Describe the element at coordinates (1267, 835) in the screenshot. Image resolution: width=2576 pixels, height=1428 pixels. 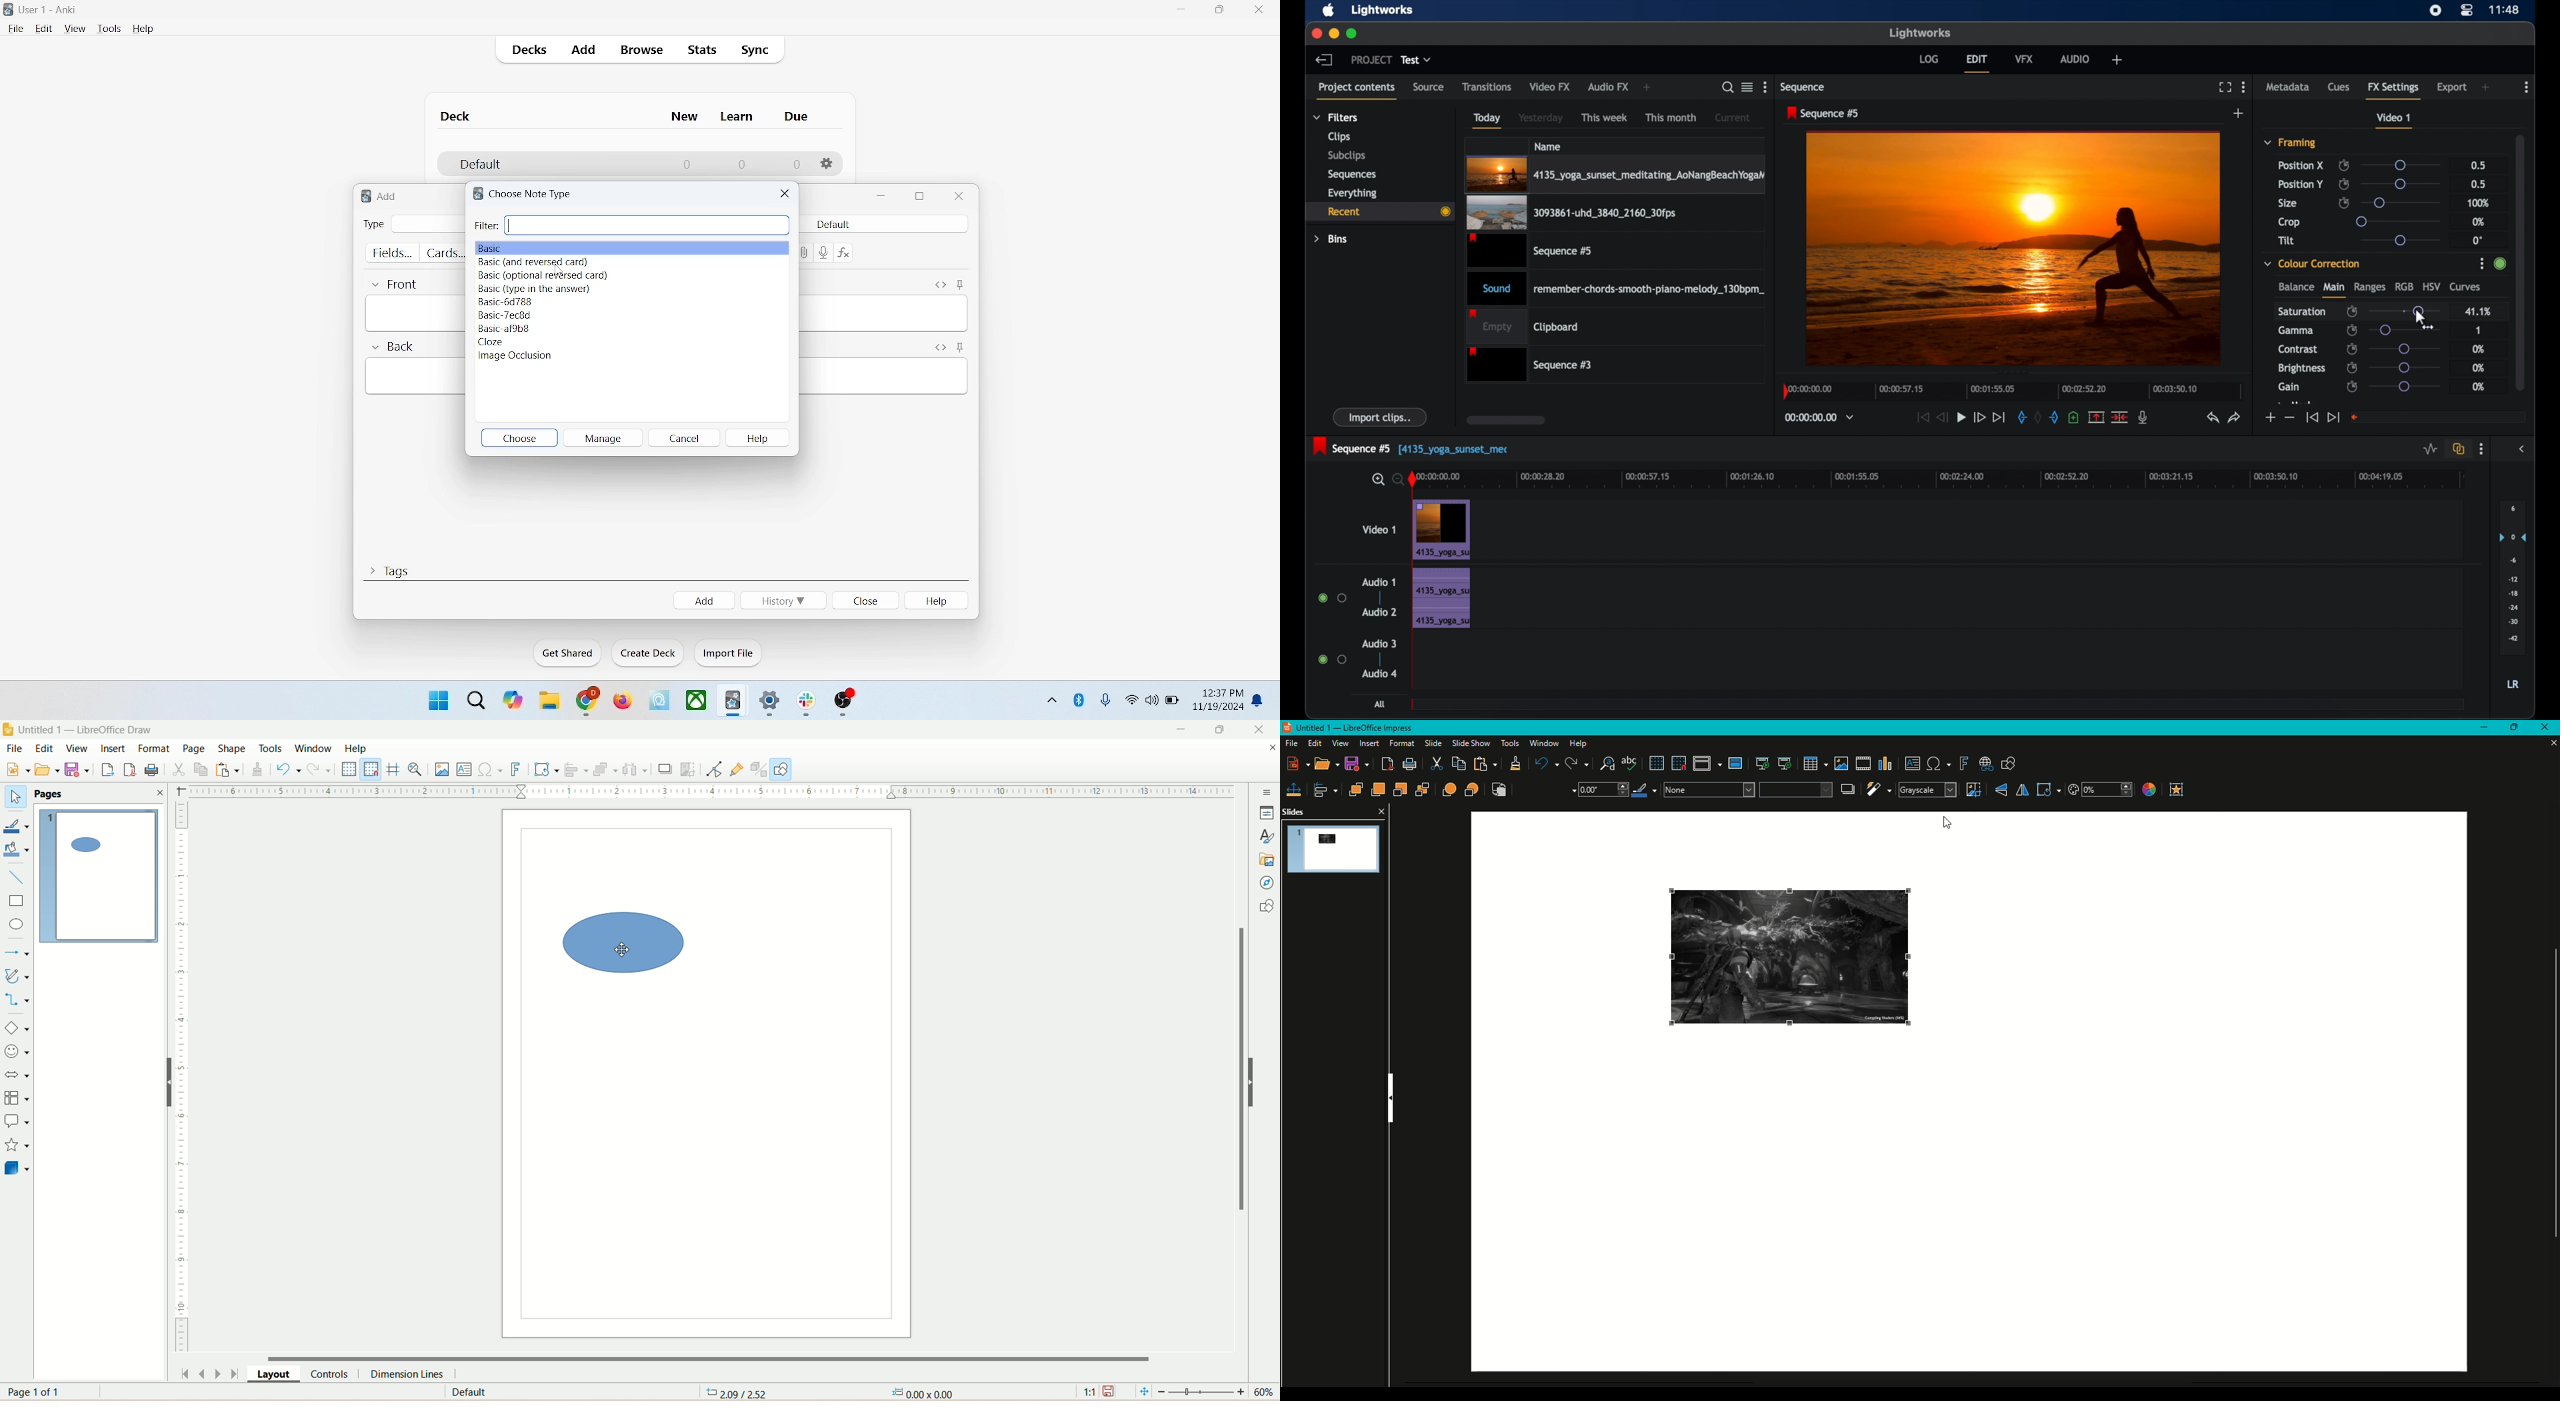
I see `style` at that location.